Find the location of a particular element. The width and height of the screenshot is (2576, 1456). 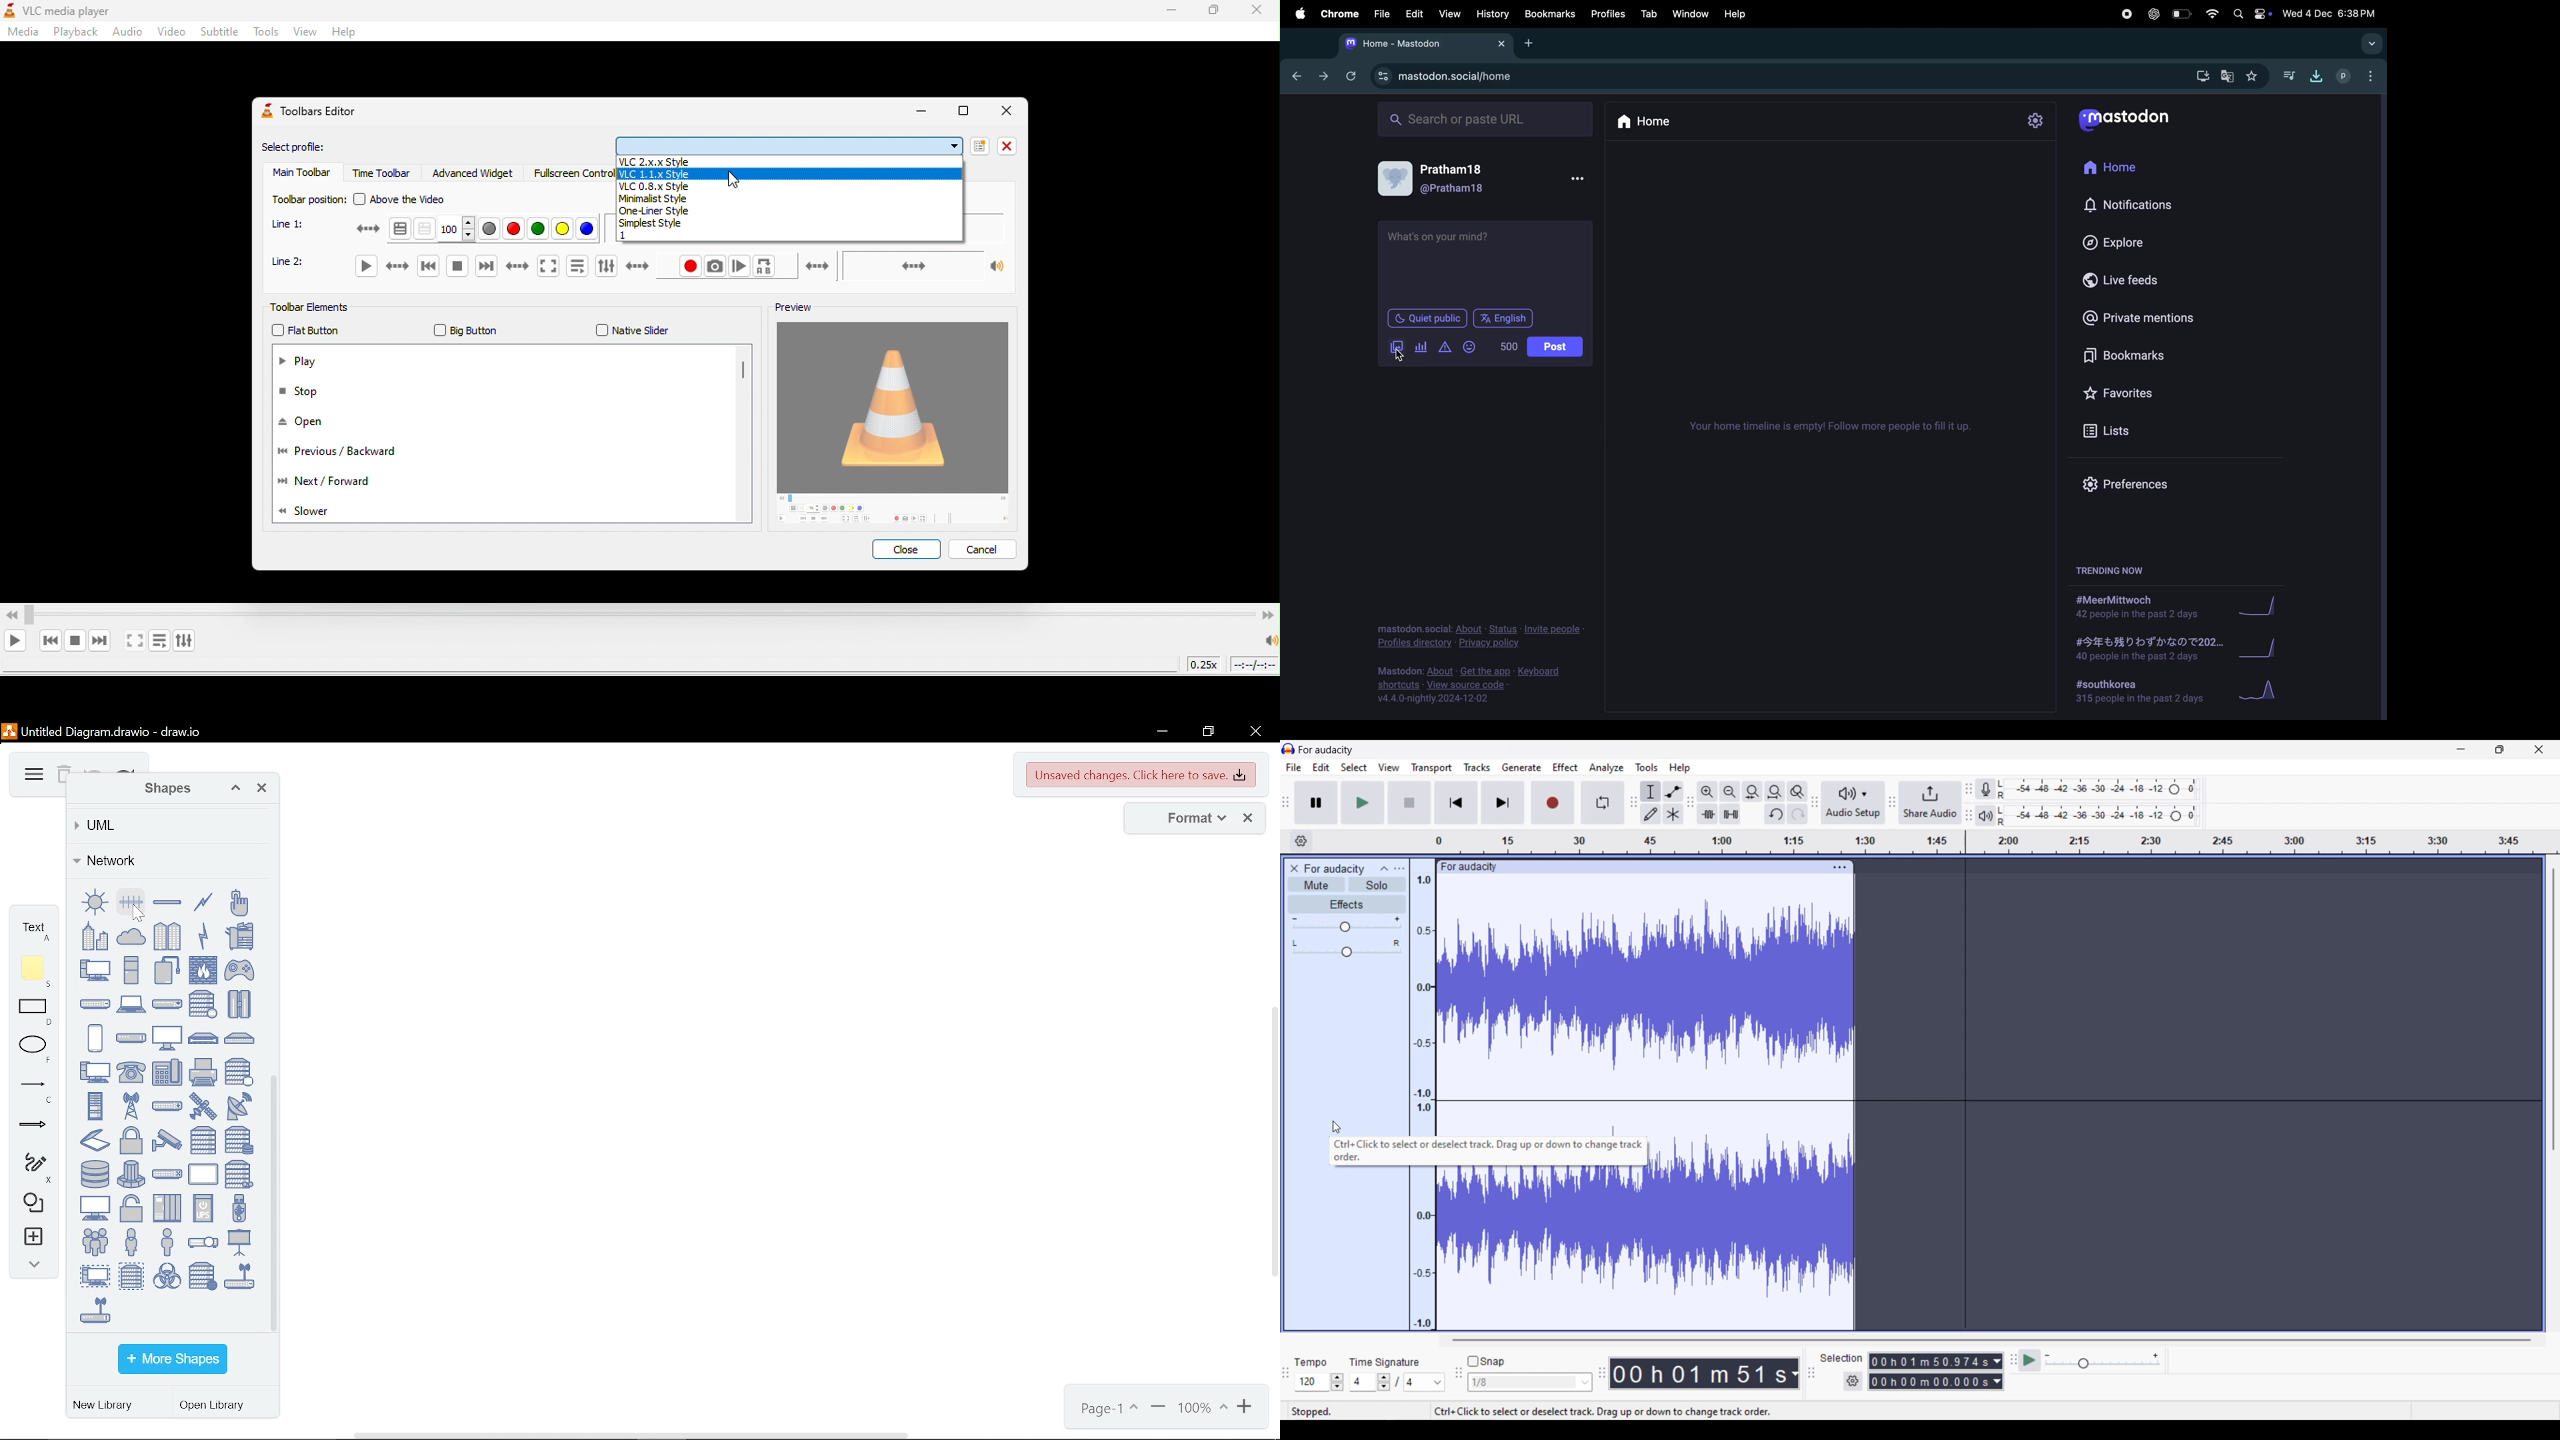

Playback speed is located at coordinates (2103, 1360).